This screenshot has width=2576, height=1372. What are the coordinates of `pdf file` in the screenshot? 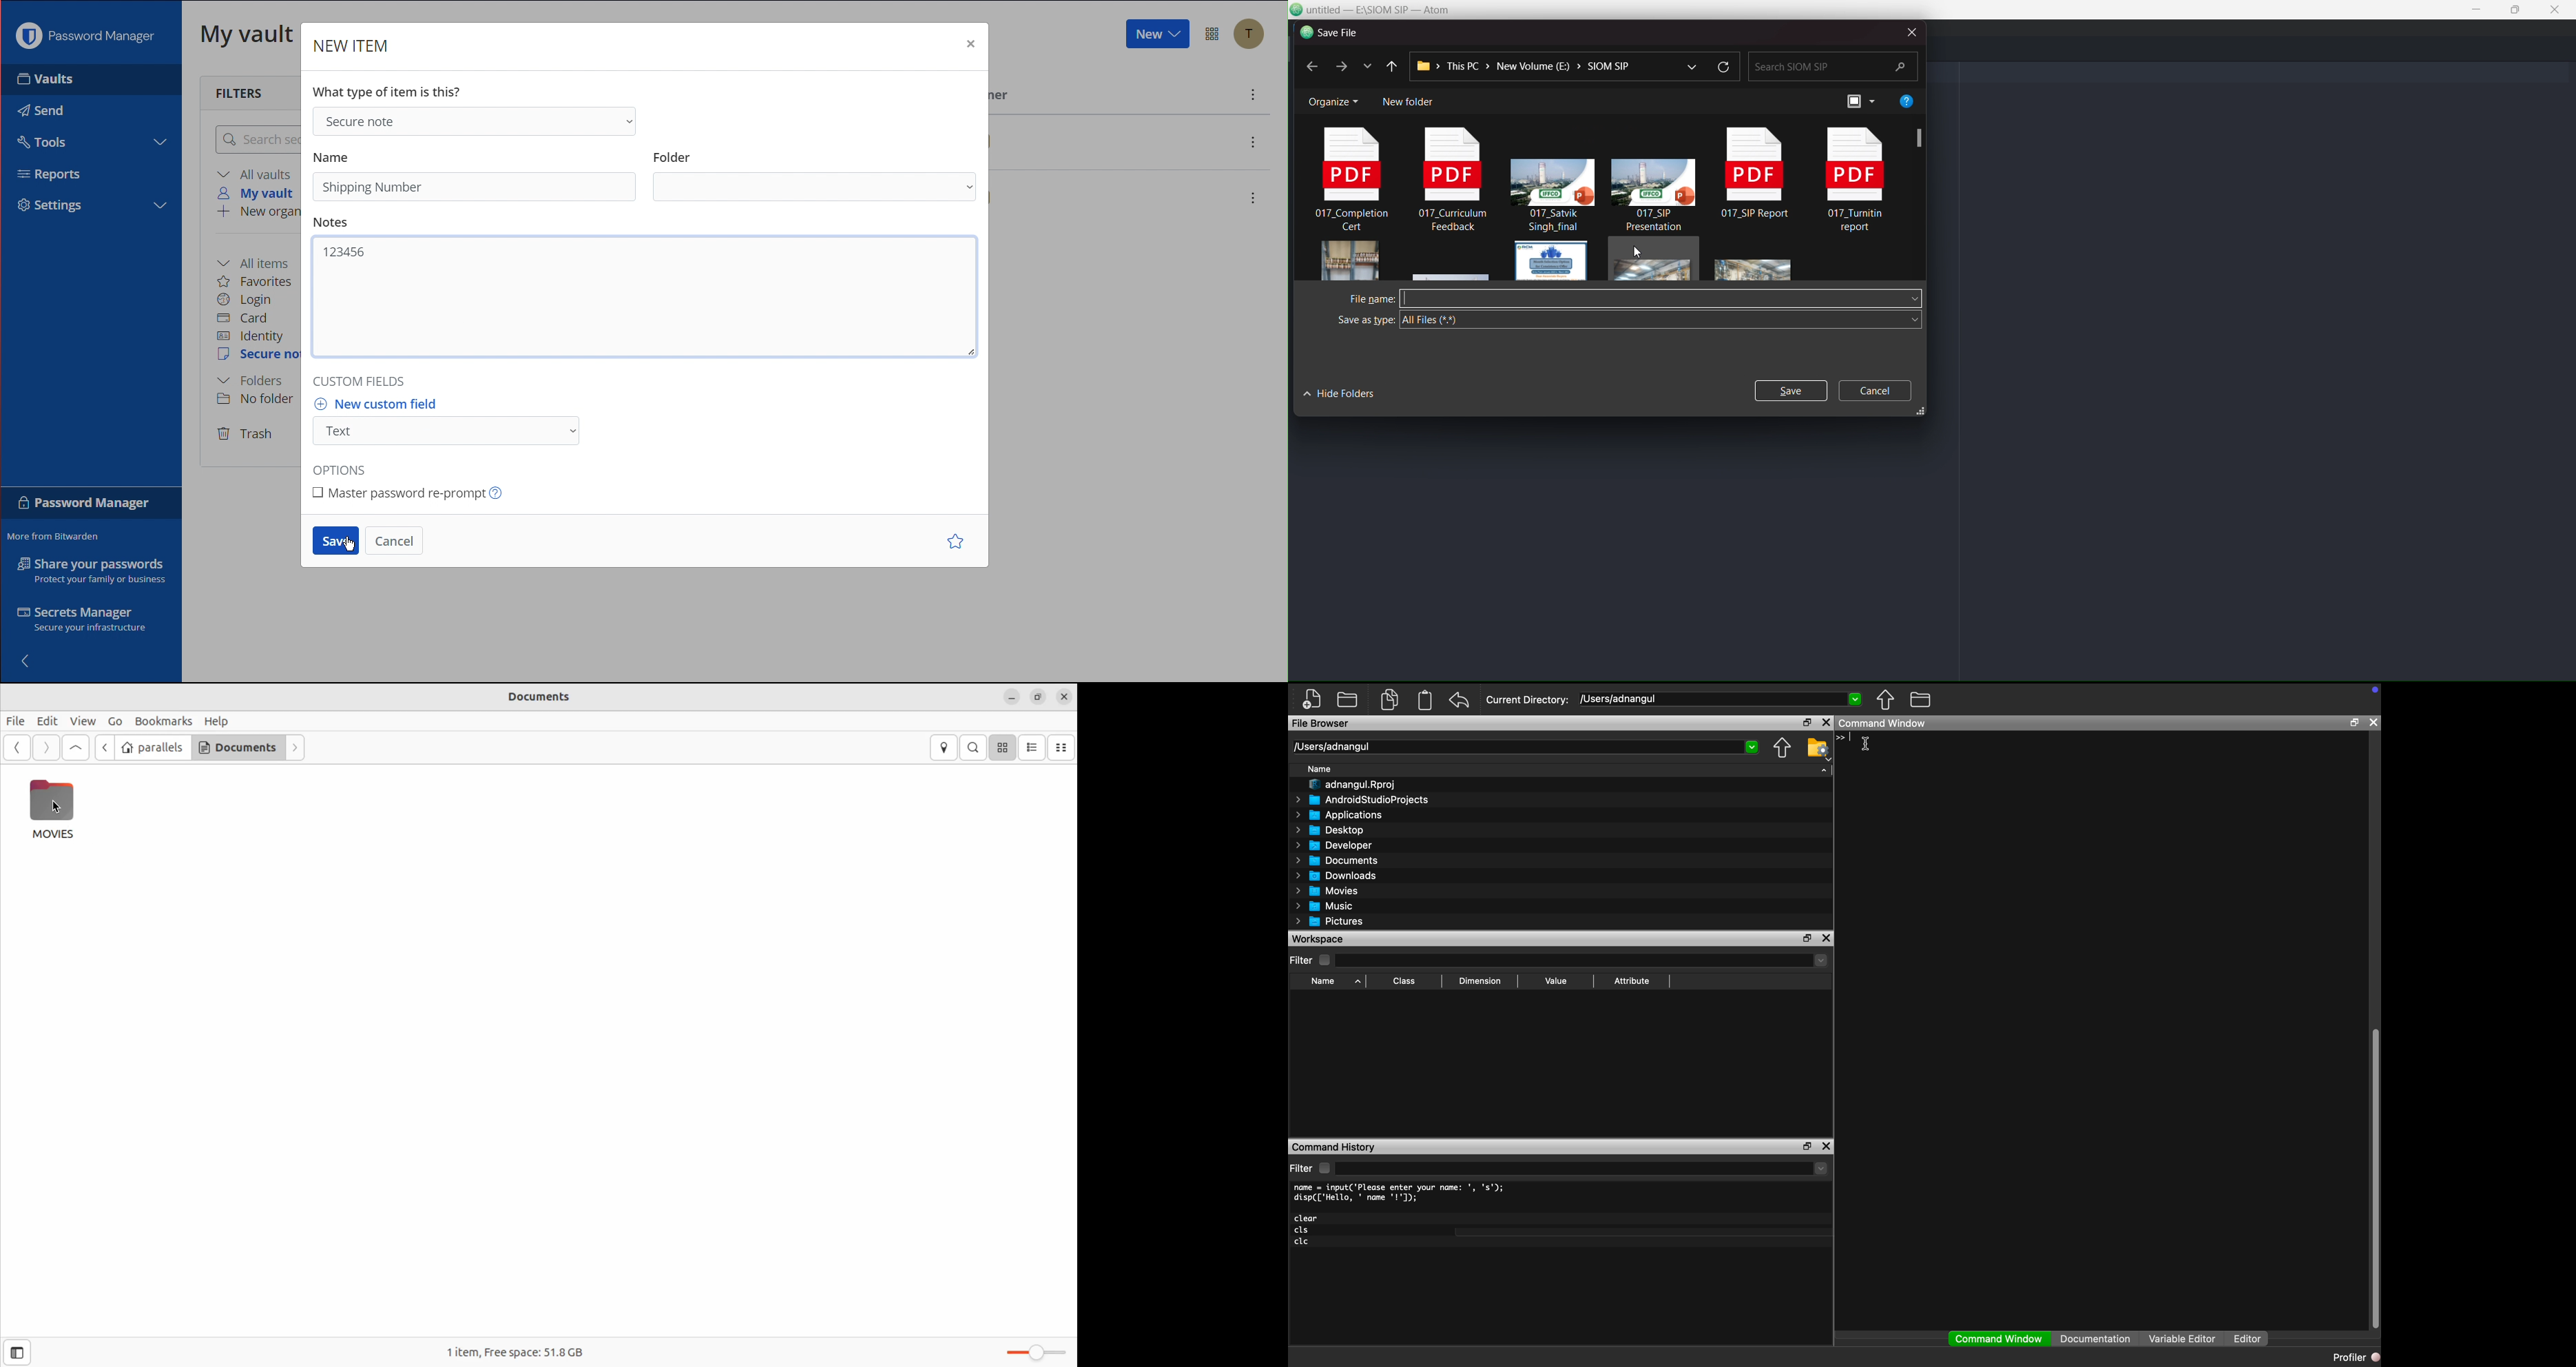 It's located at (1347, 176).